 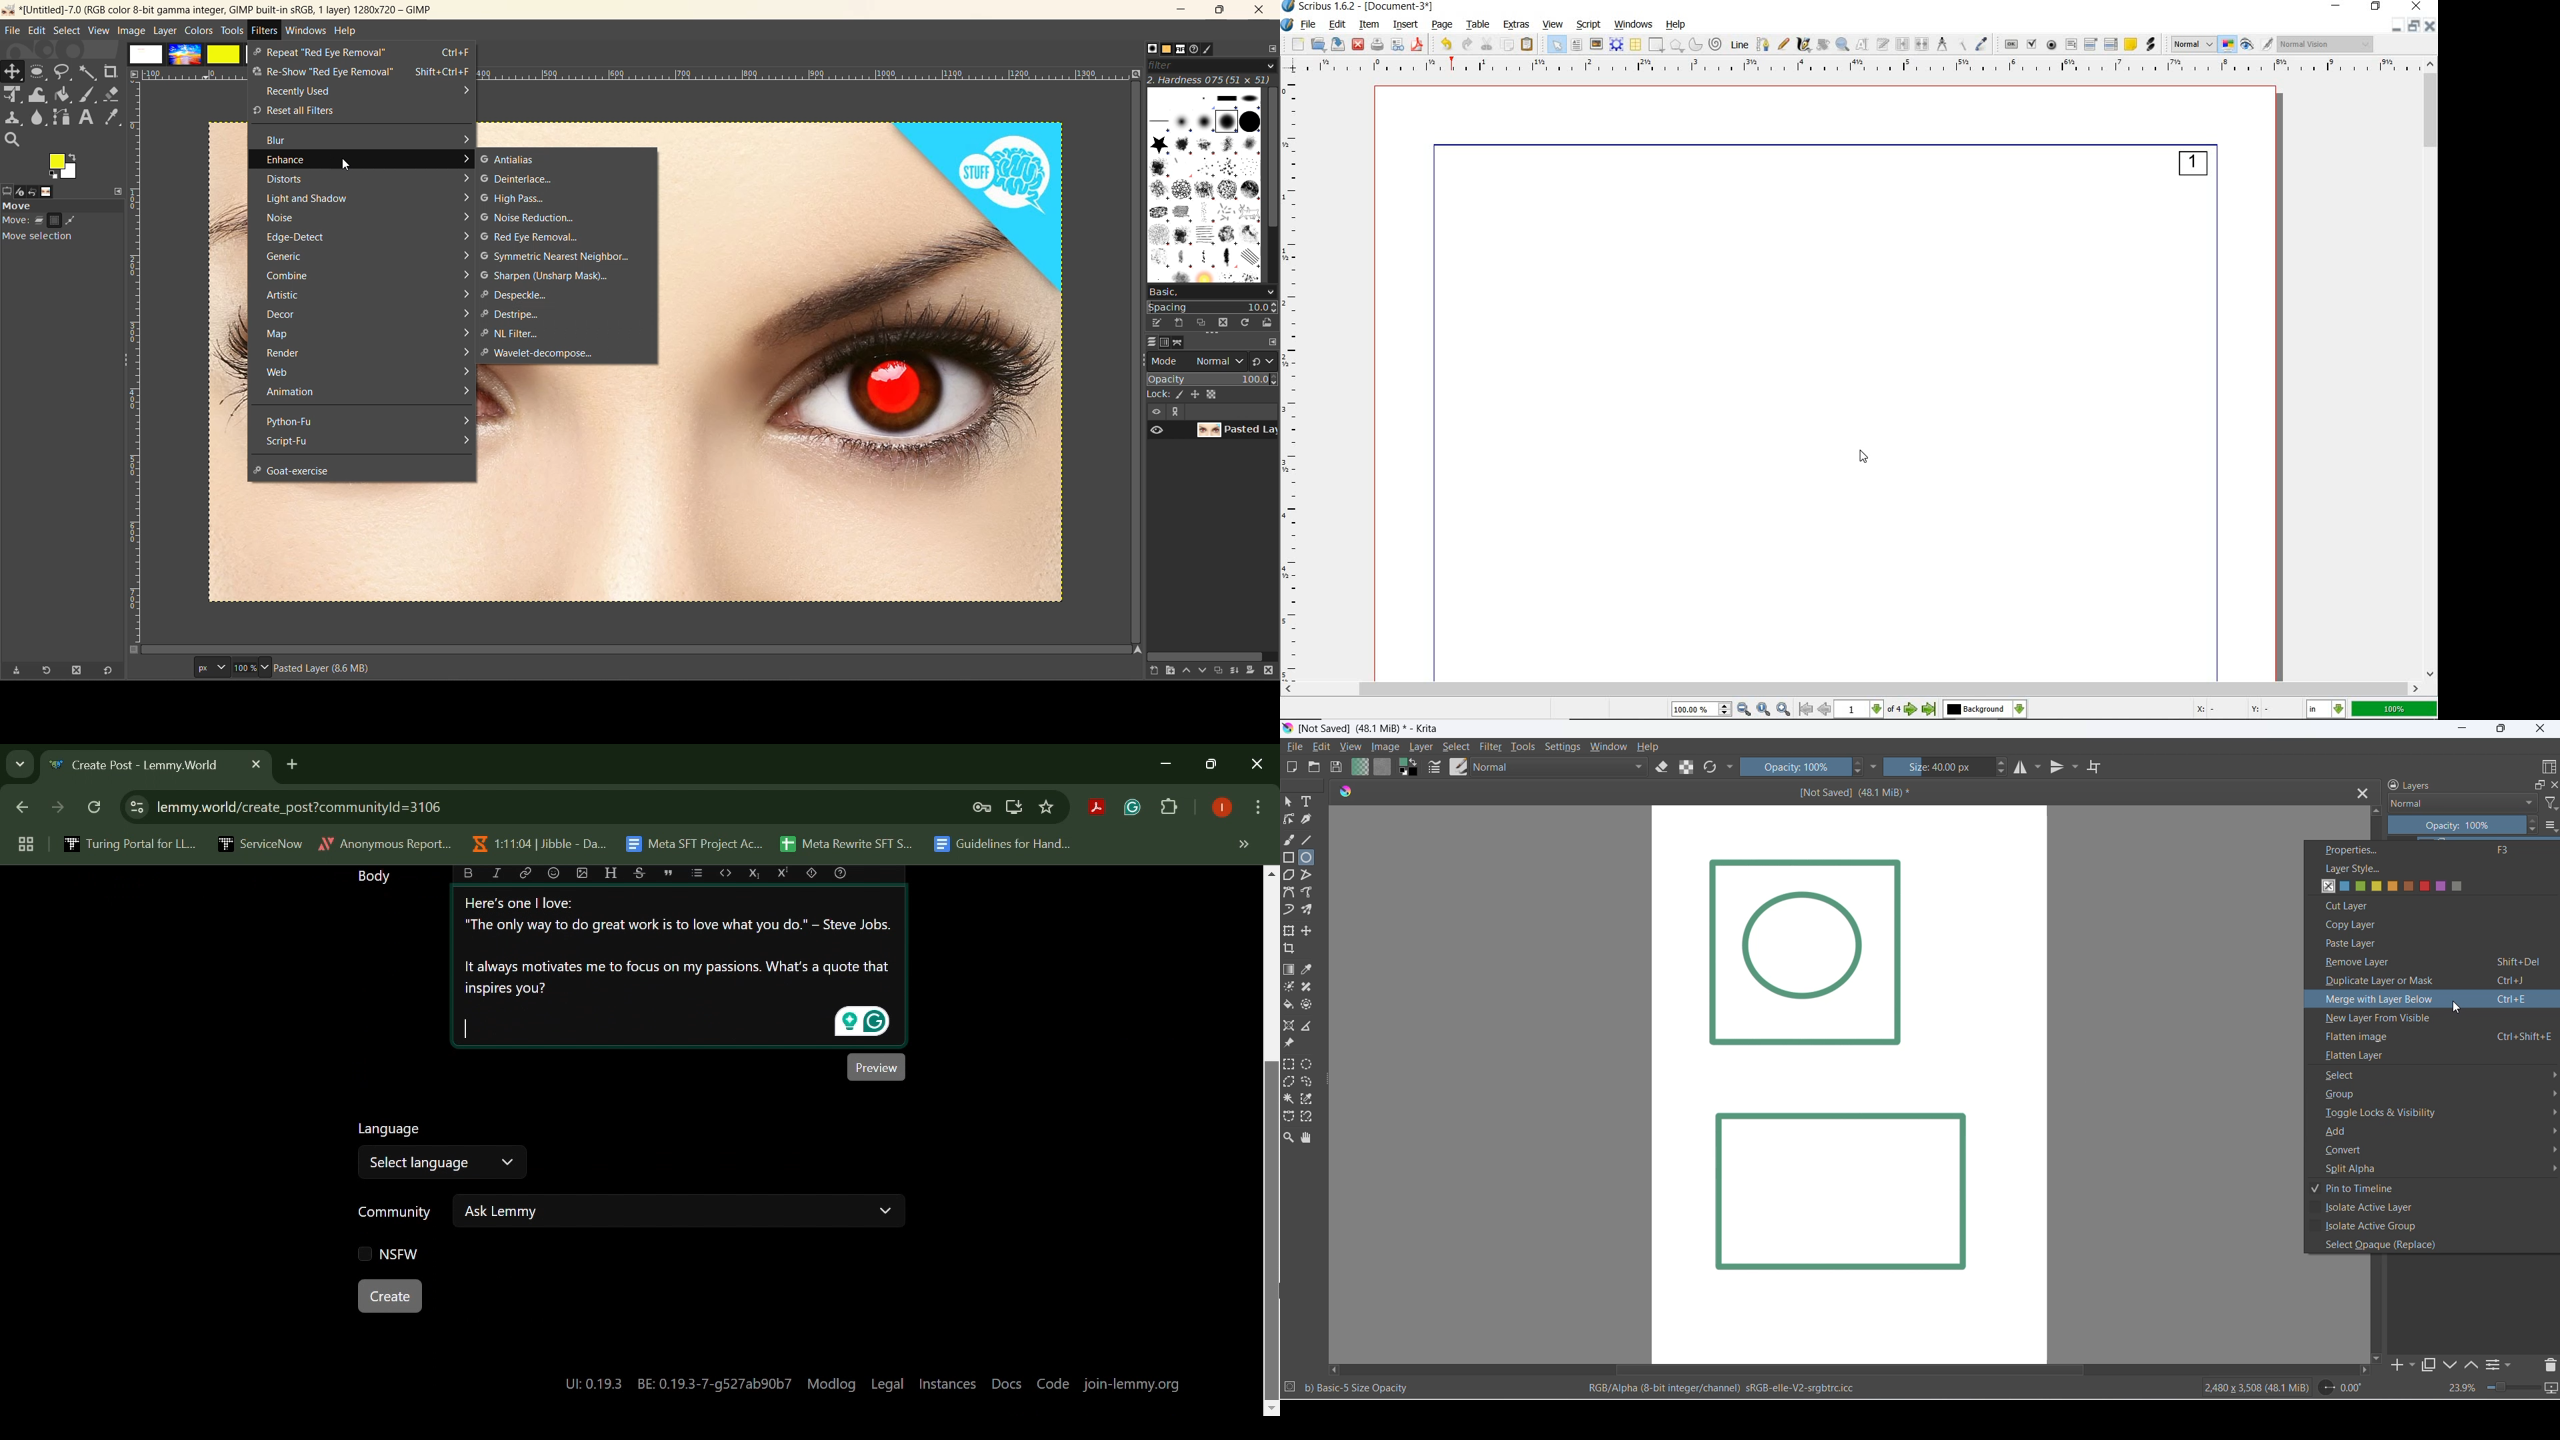 What do you see at coordinates (519, 295) in the screenshot?
I see `despeckle` at bounding box center [519, 295].